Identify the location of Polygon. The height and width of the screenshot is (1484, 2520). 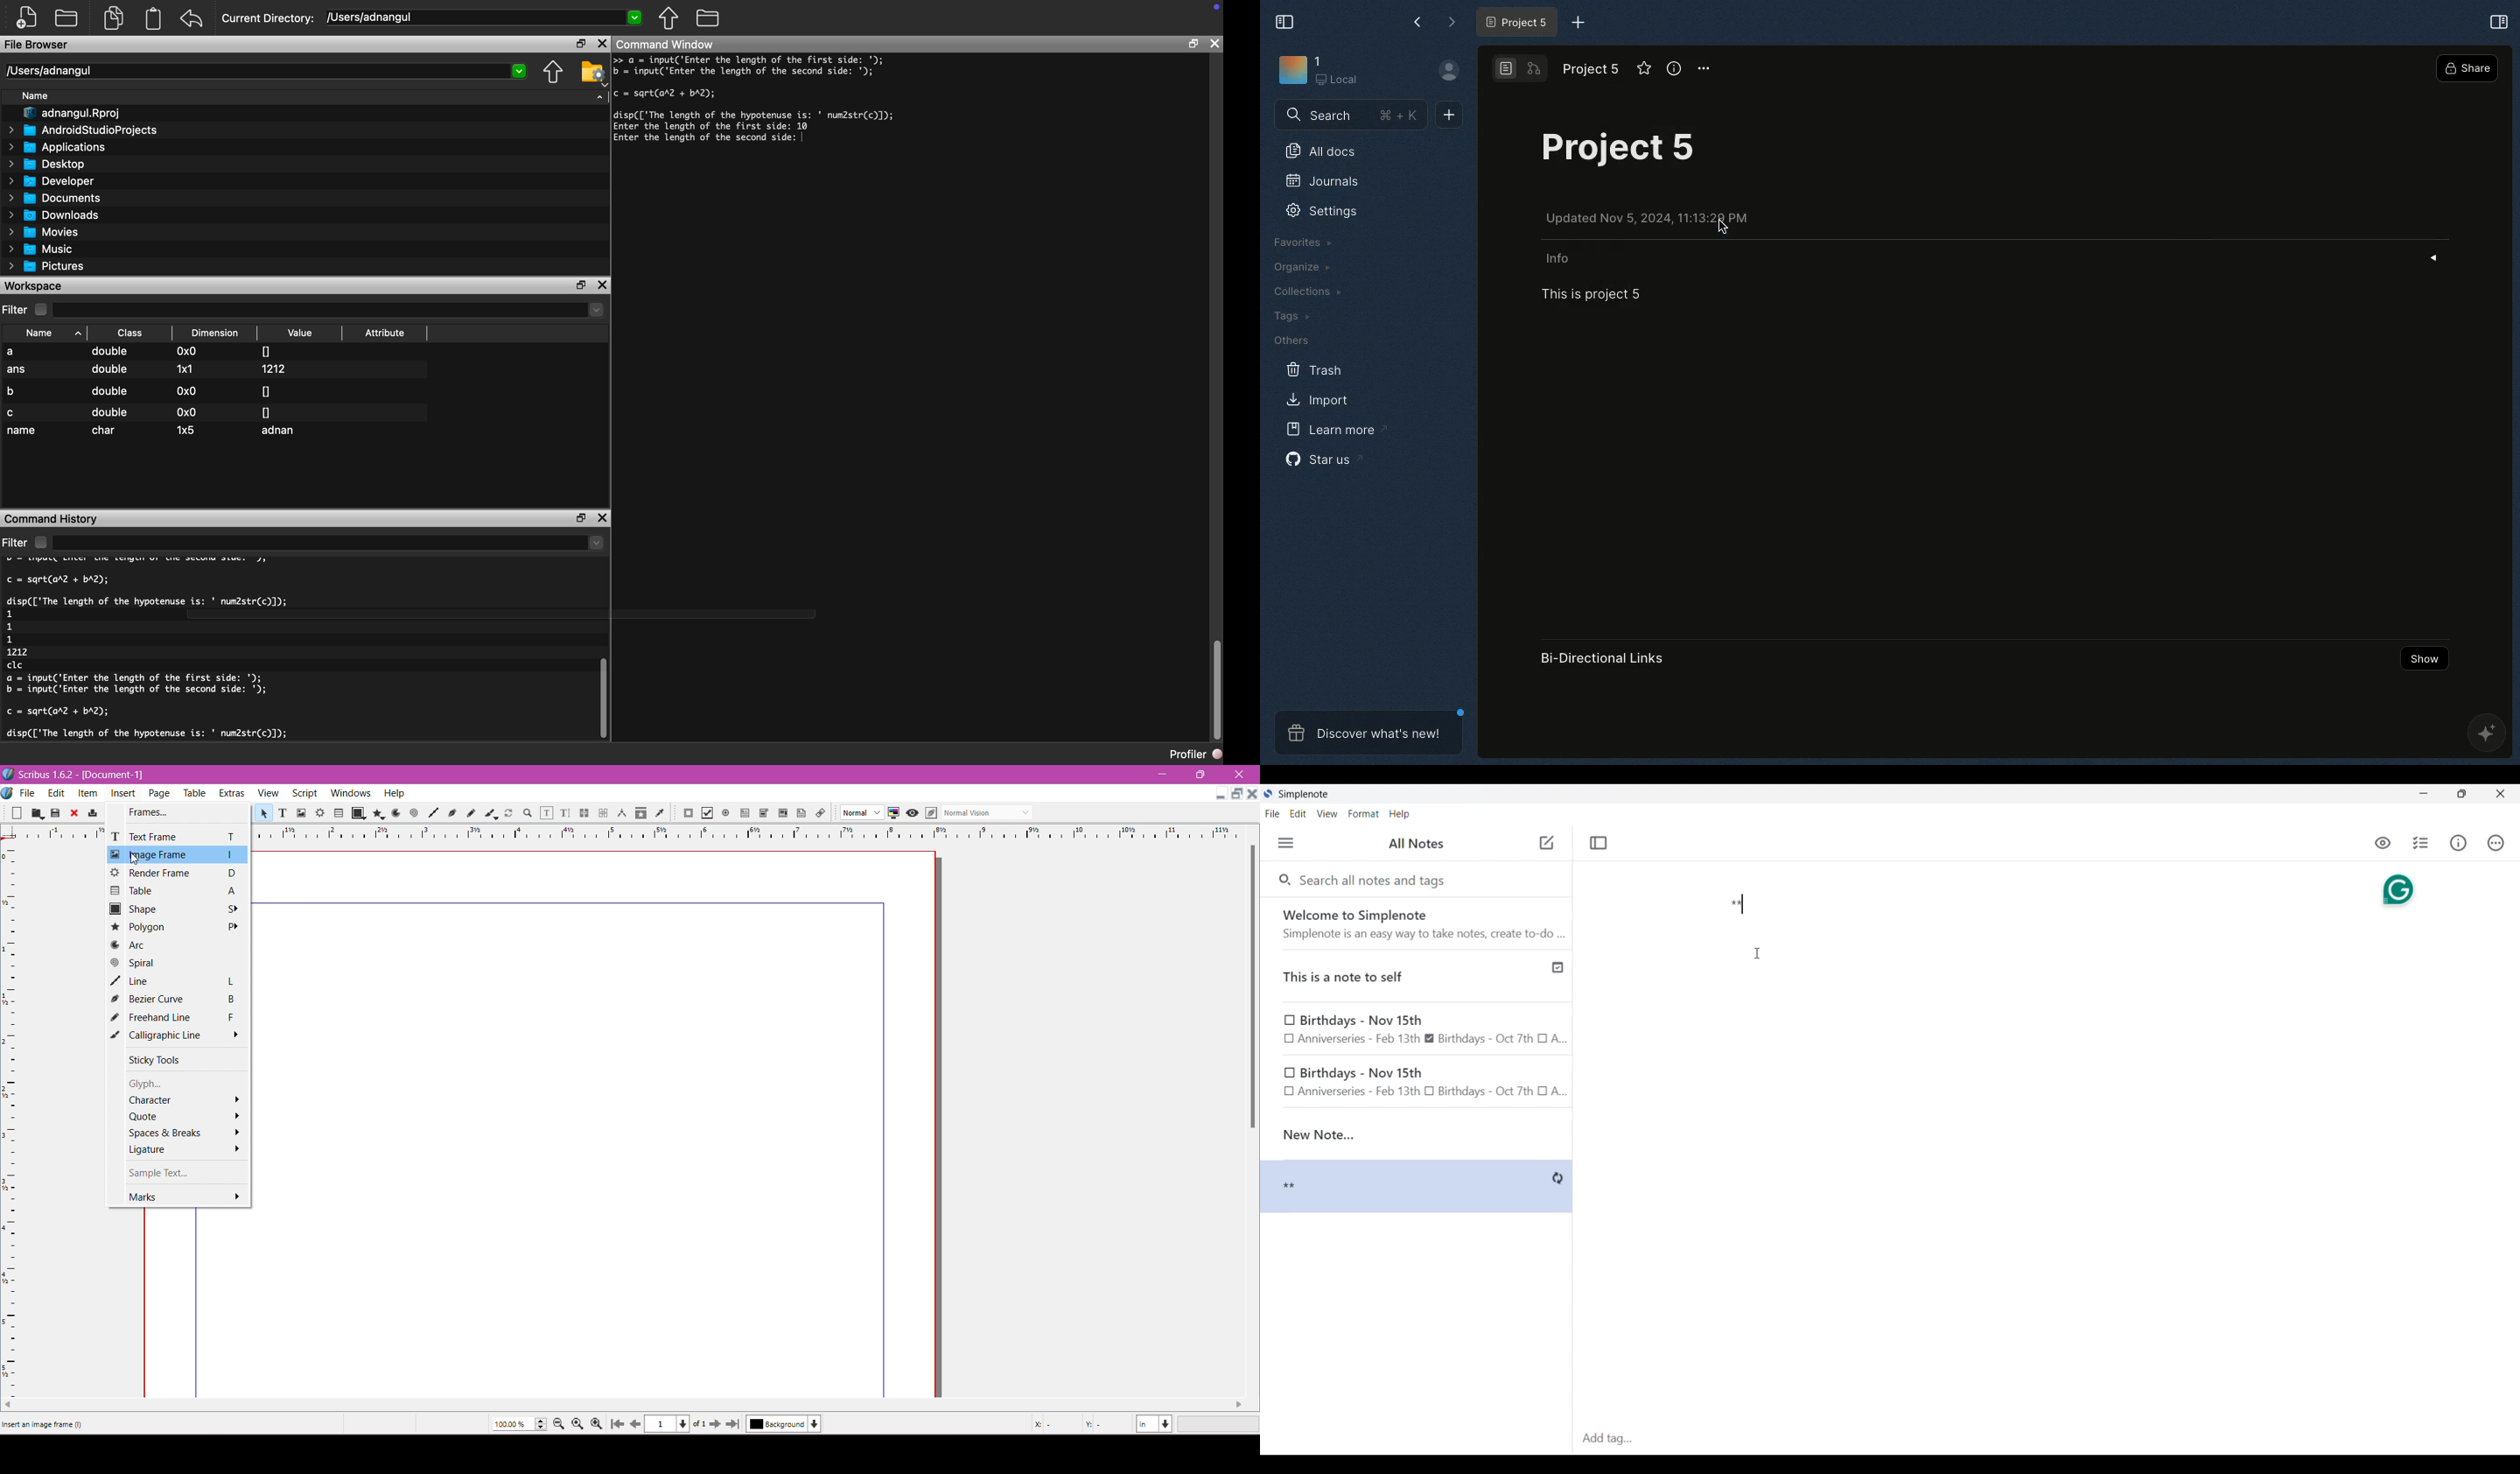
(378, 814).